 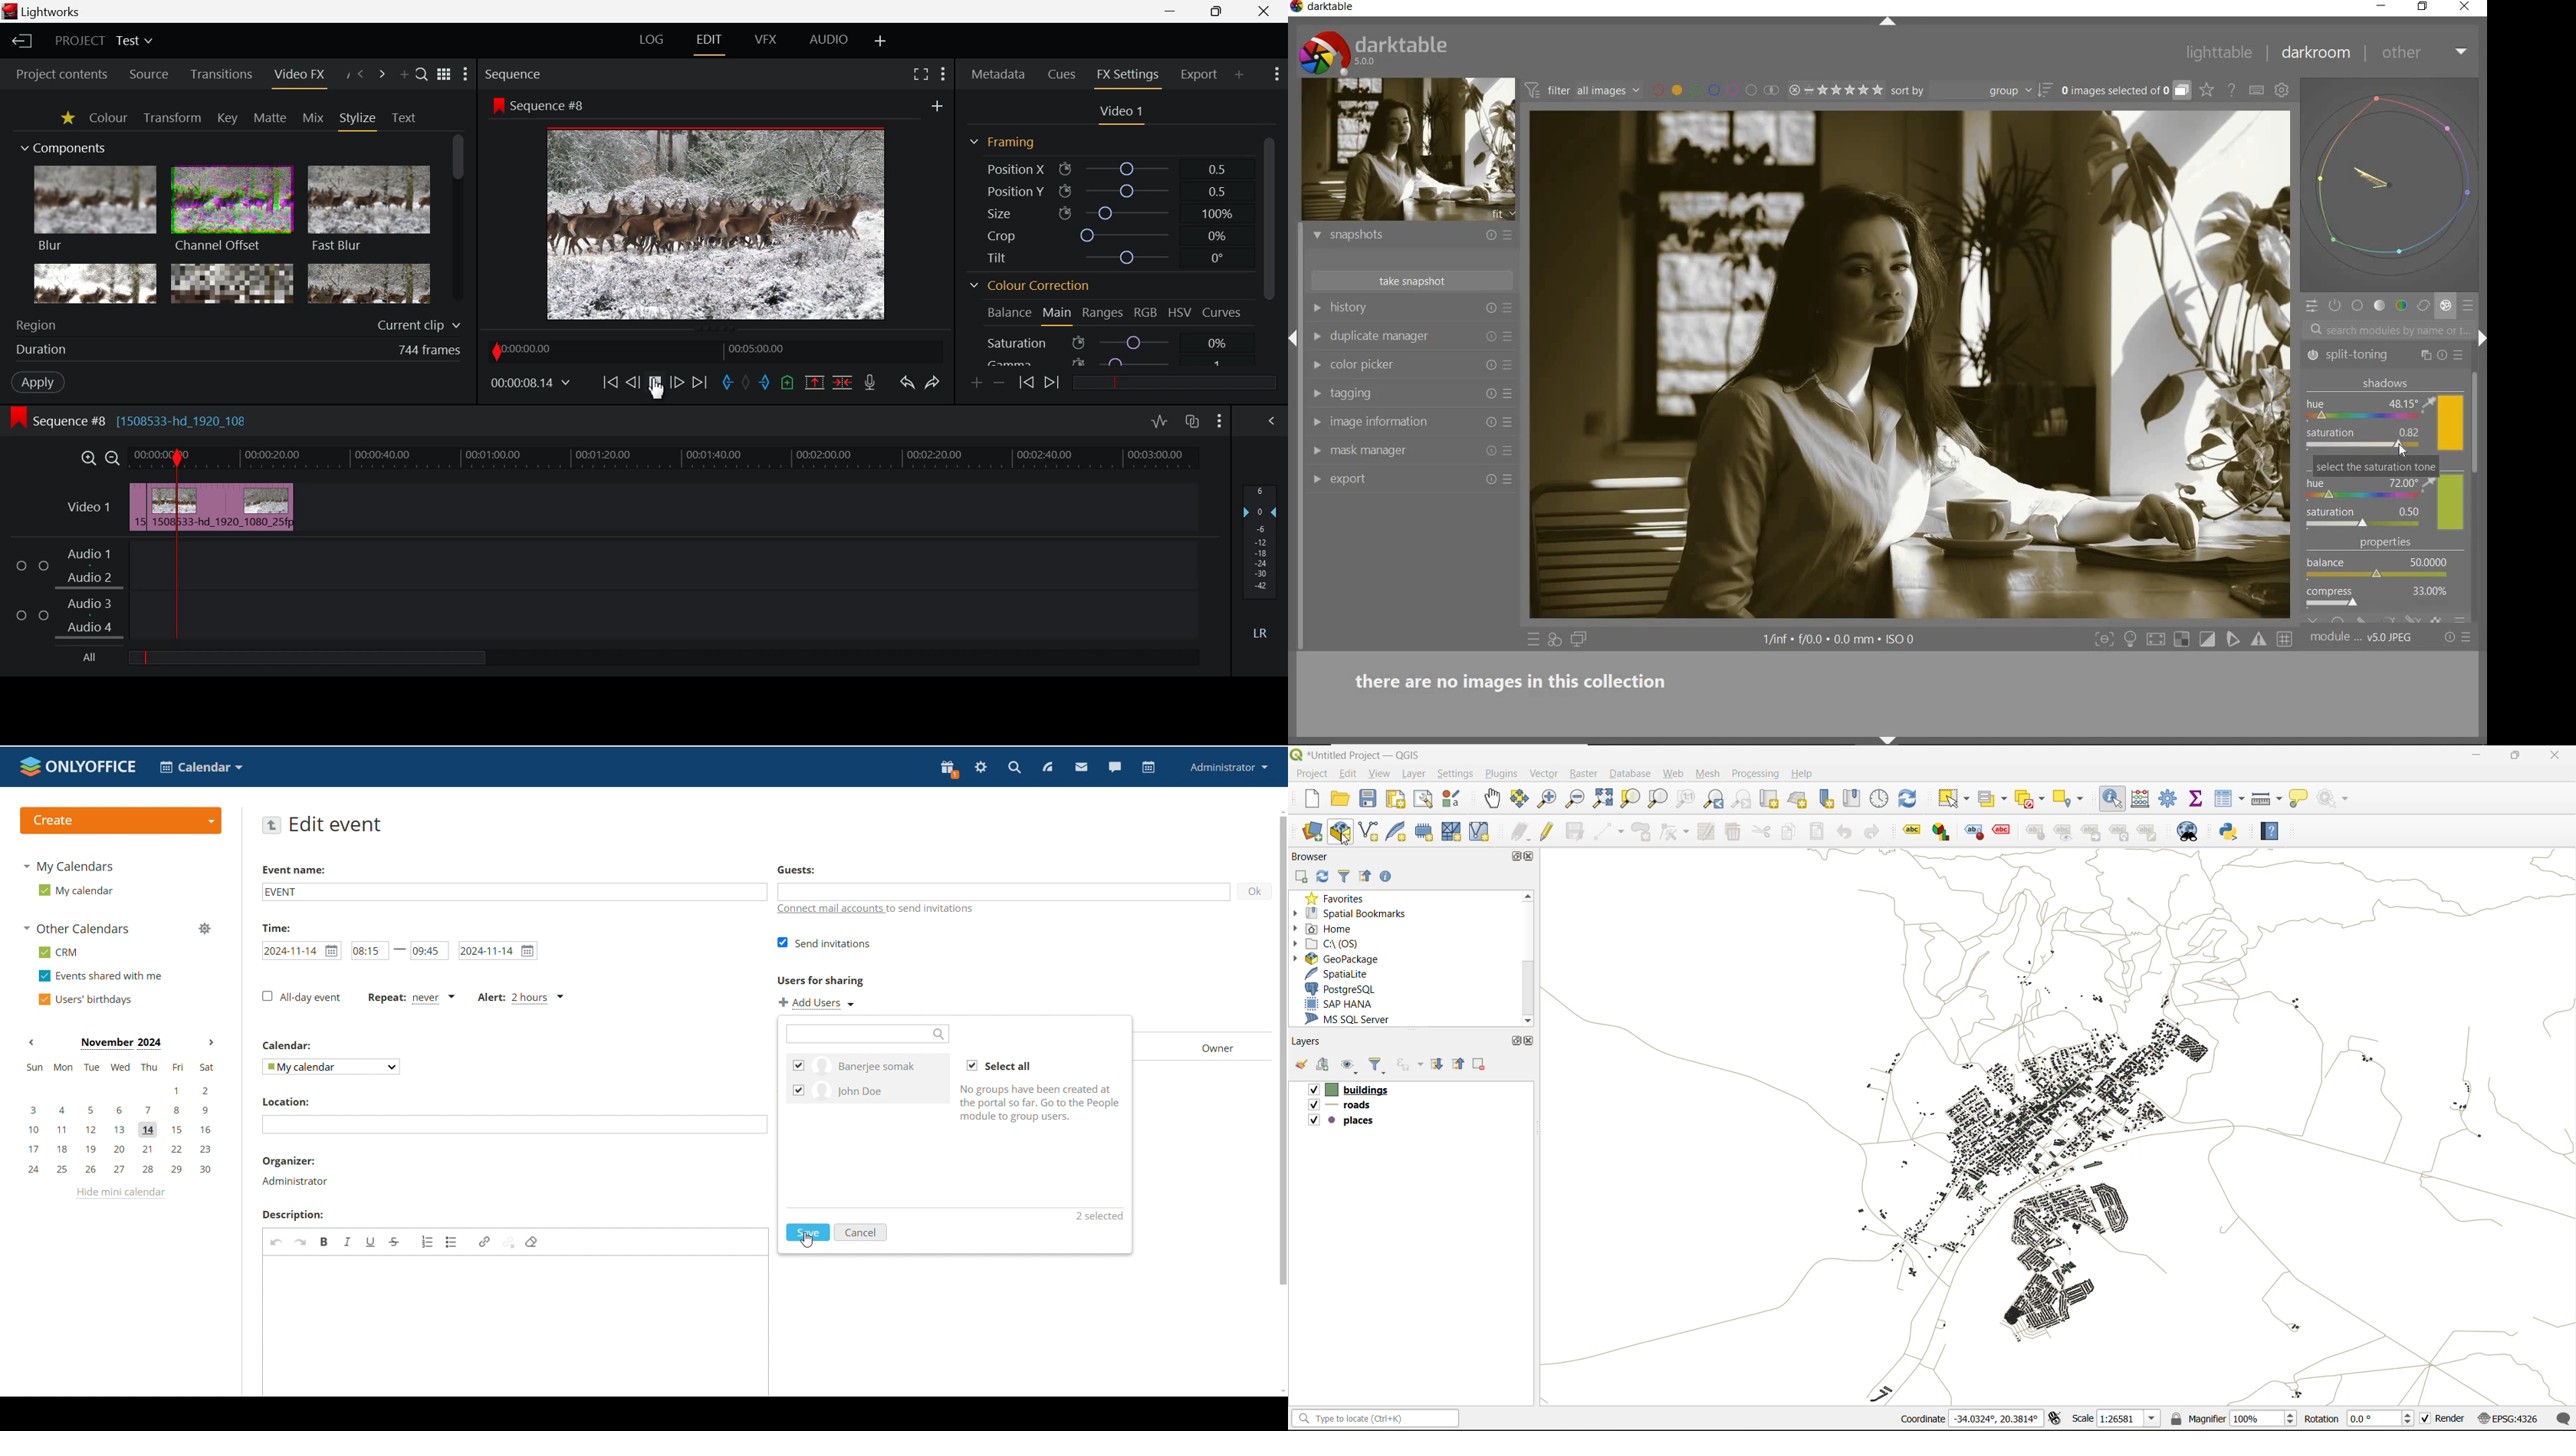 What do you see at coordinates (152, 419) in the screenshot?
I see `Sequence #8 [1508533-hd_1920_108` at bounding box center [152, 419].